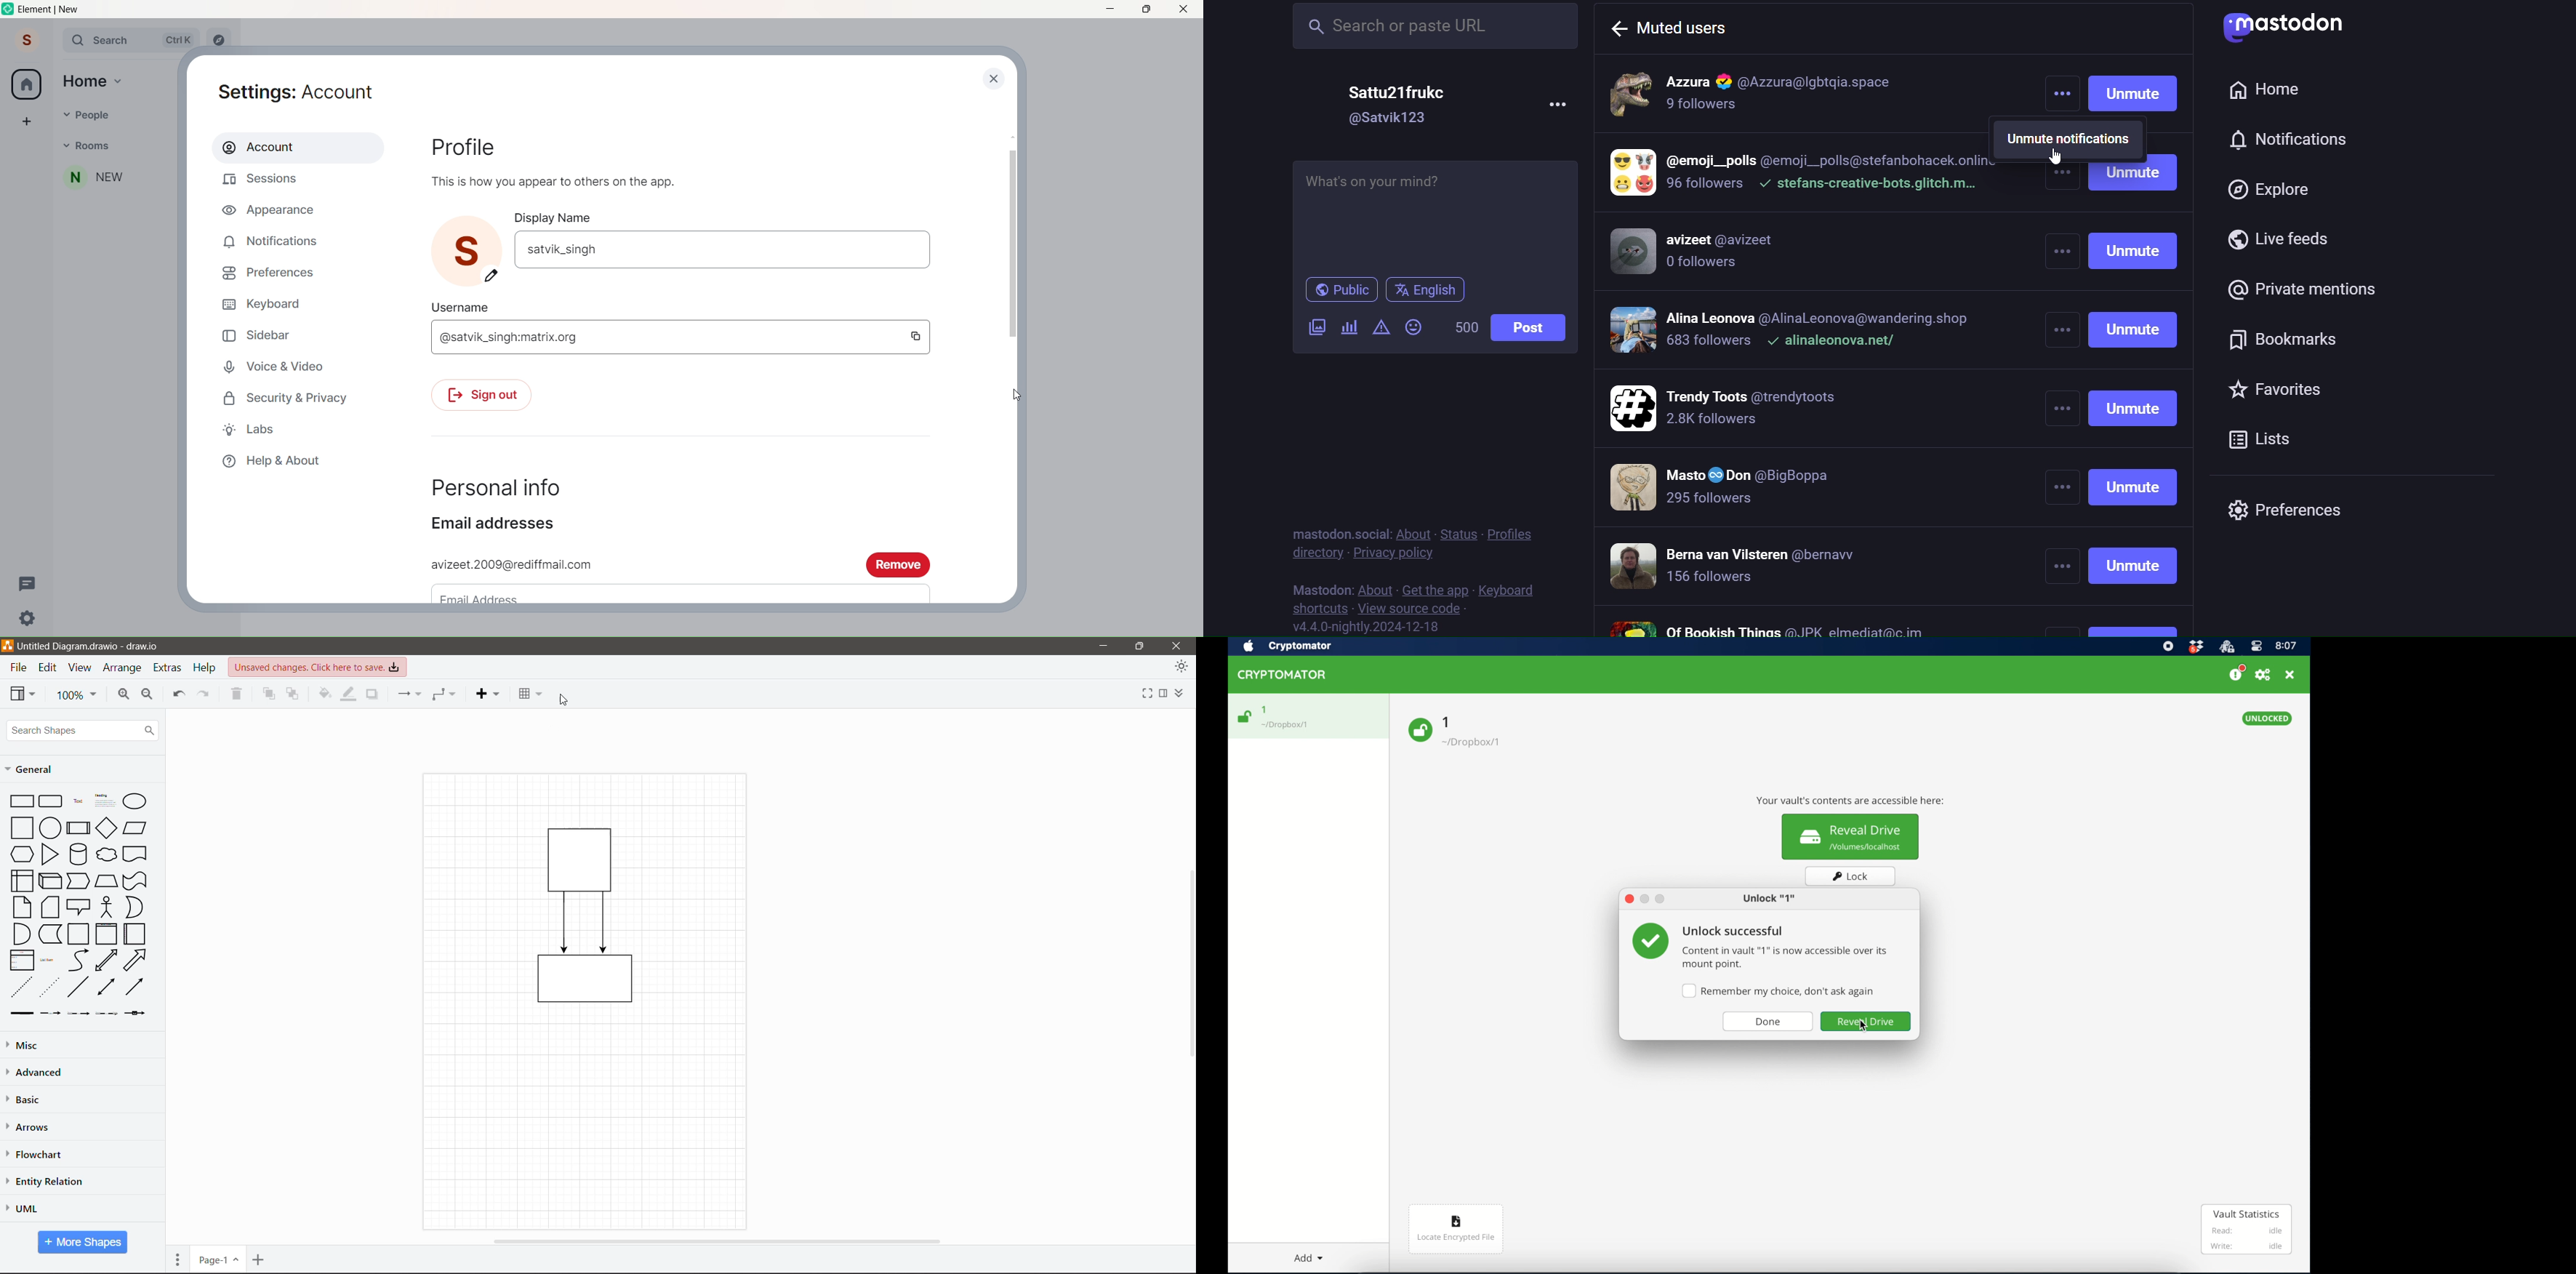 The height and width of the screenshot is (1288, 2576). Describe the element at coordinates (1011, 243) in the screenshot. I see `Scroll Bar` at that location.